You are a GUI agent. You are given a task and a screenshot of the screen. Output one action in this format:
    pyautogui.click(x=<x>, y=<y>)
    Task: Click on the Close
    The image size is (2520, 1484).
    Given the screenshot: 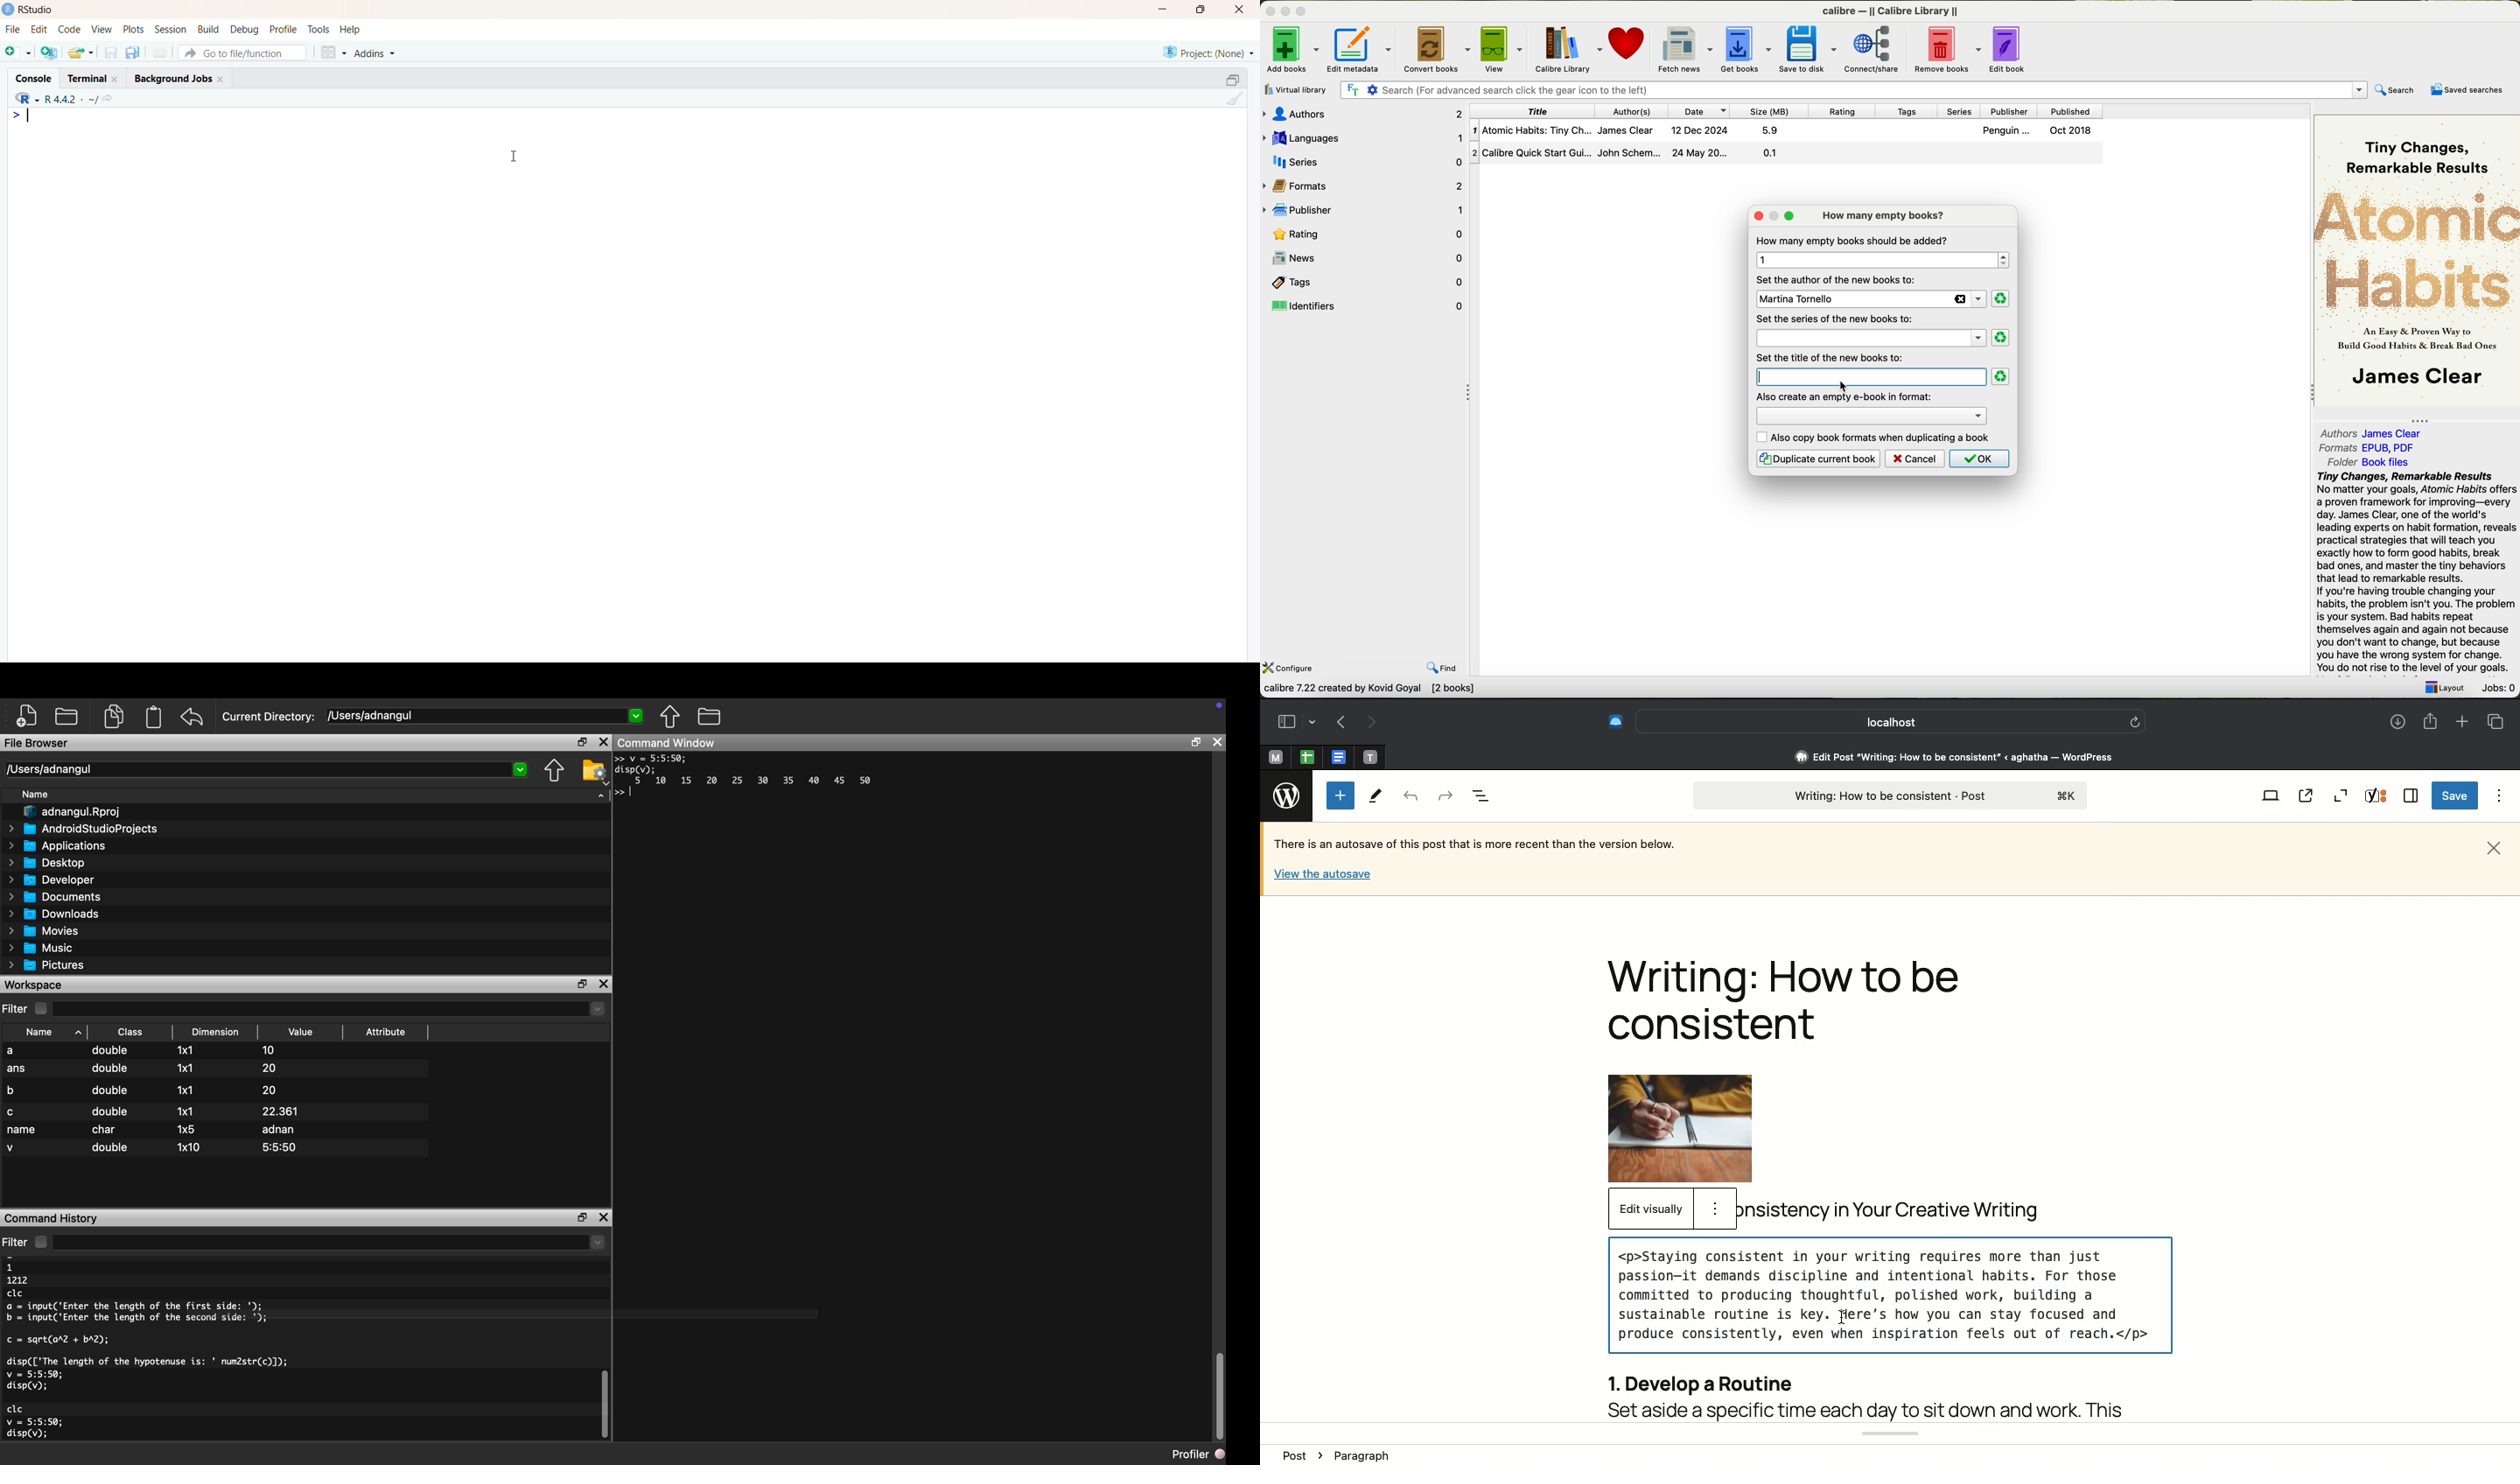 What is the action you would take?
    pyautogui.click(x=2494, y=846)
    